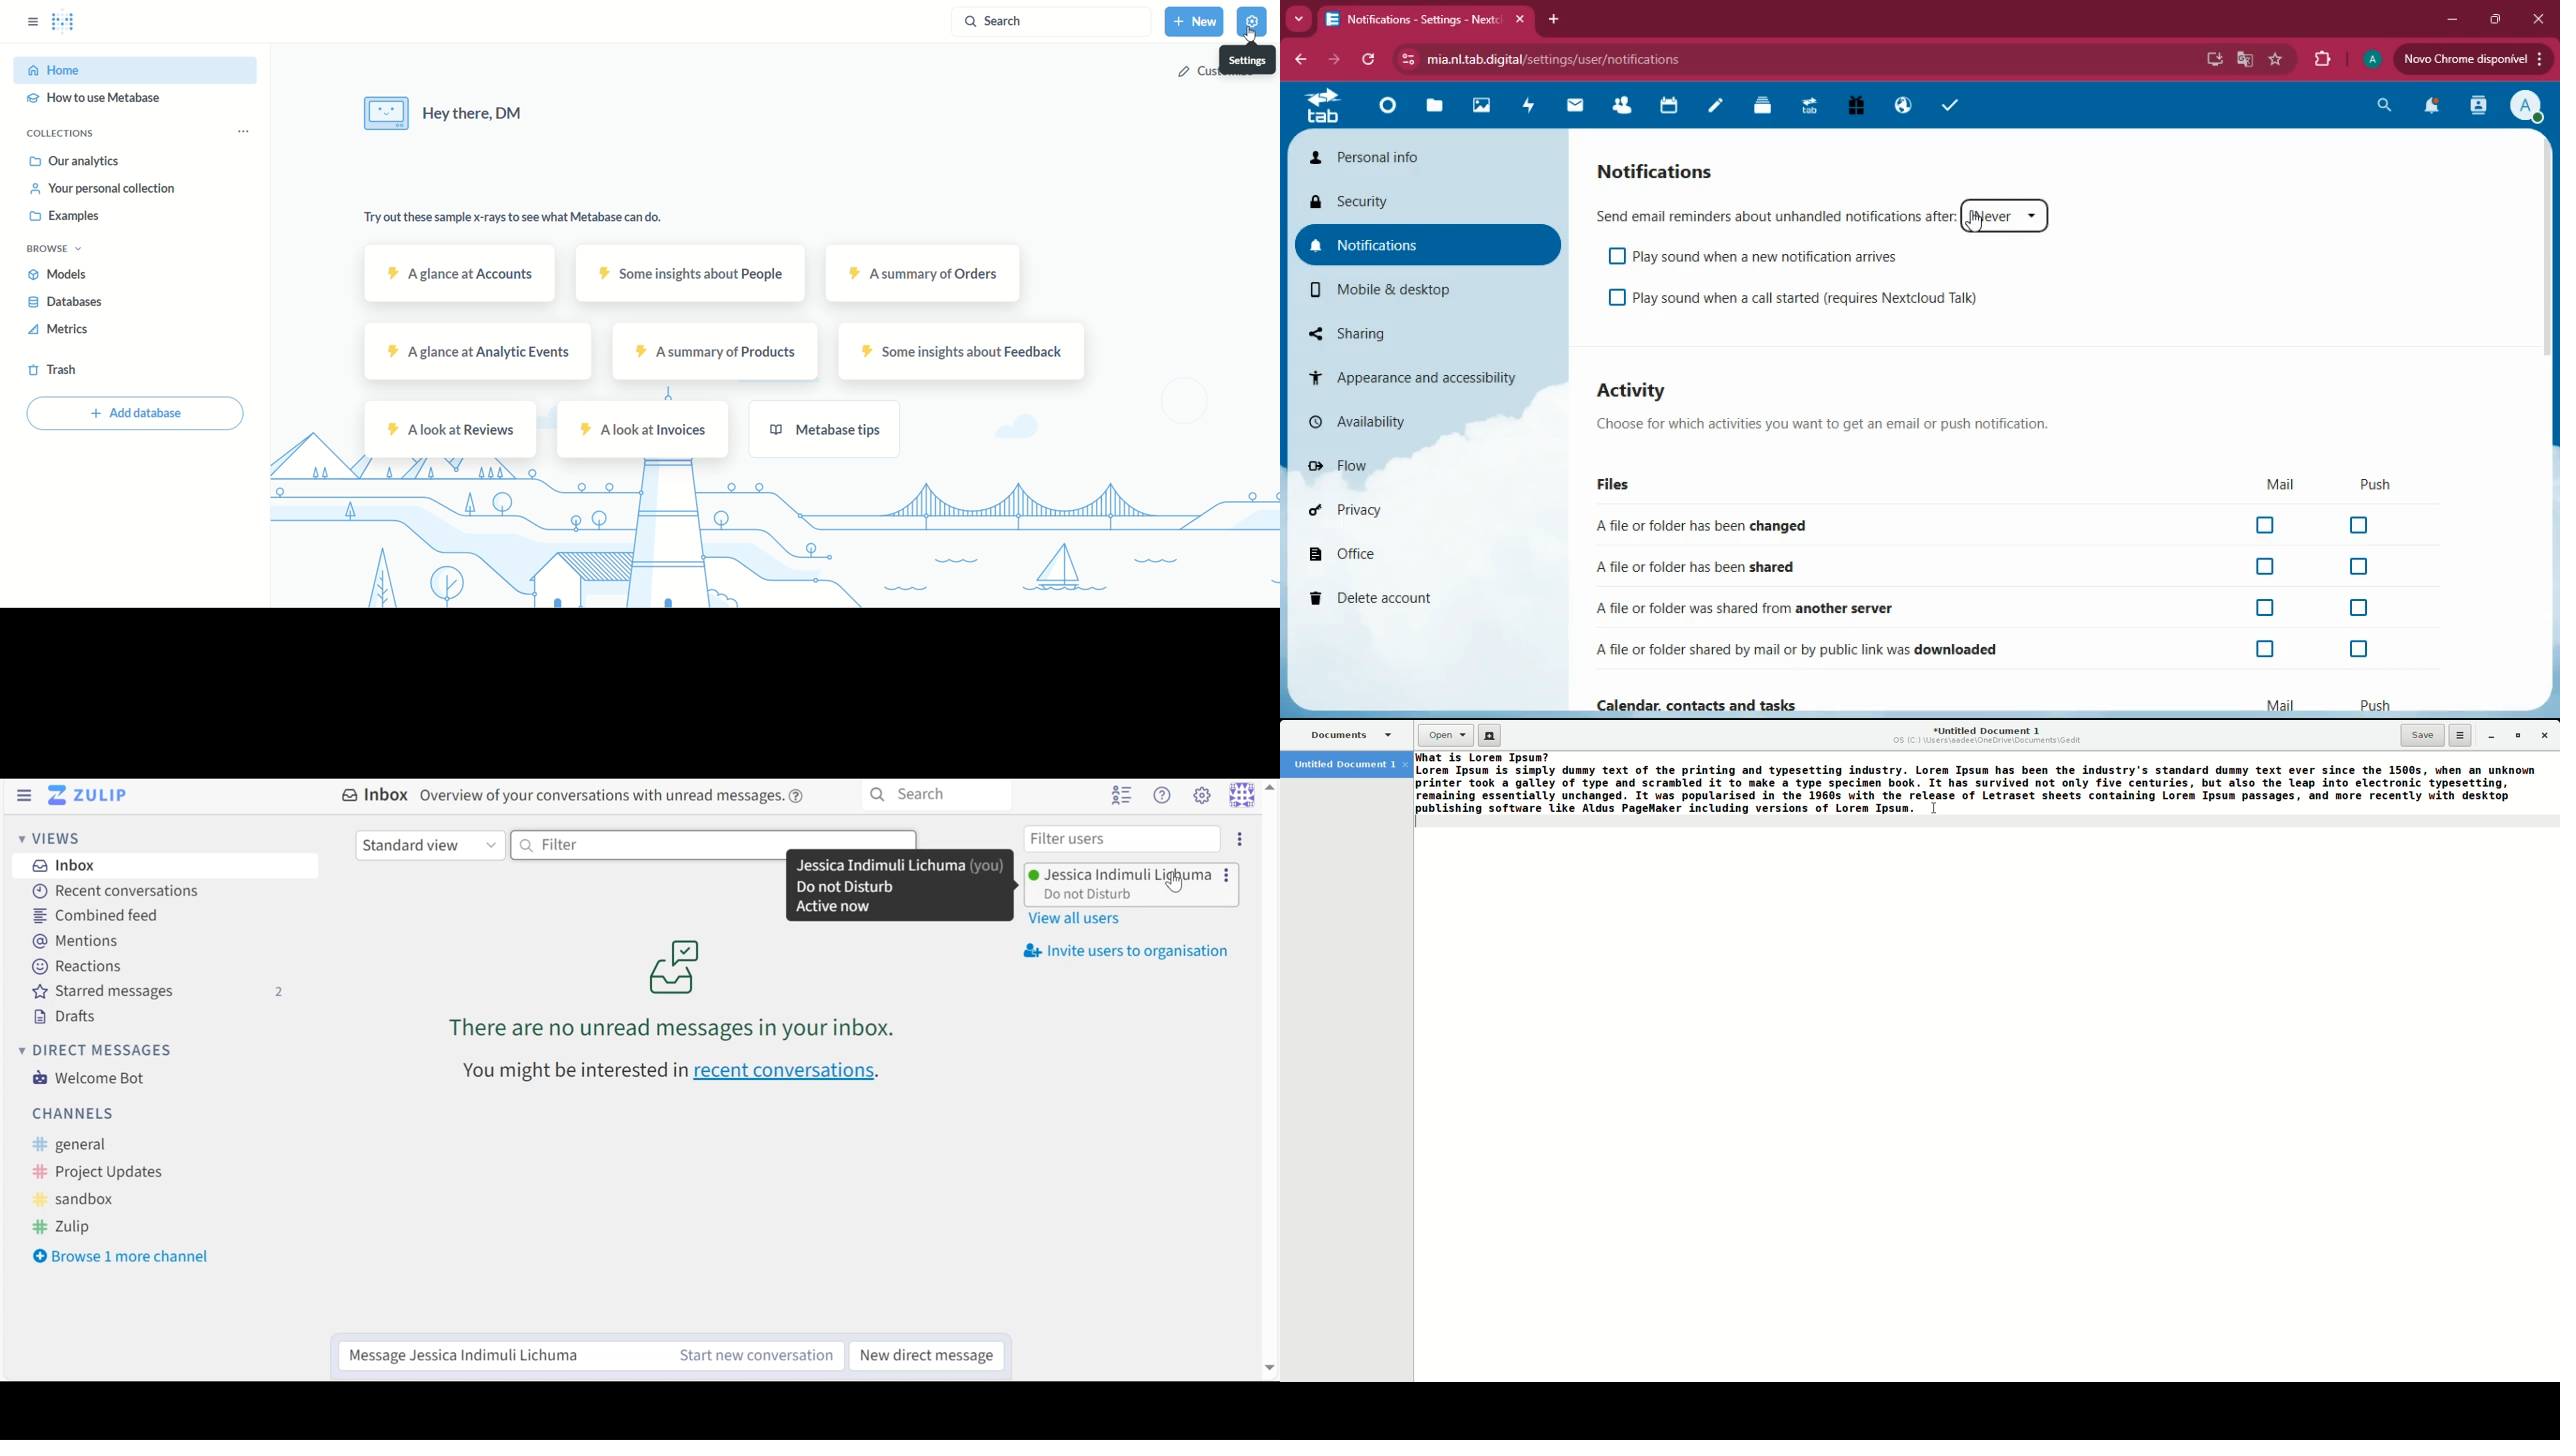 The width and height of the screenshot is (2576, 1456). I want to click on Status, so click(1090, 896).